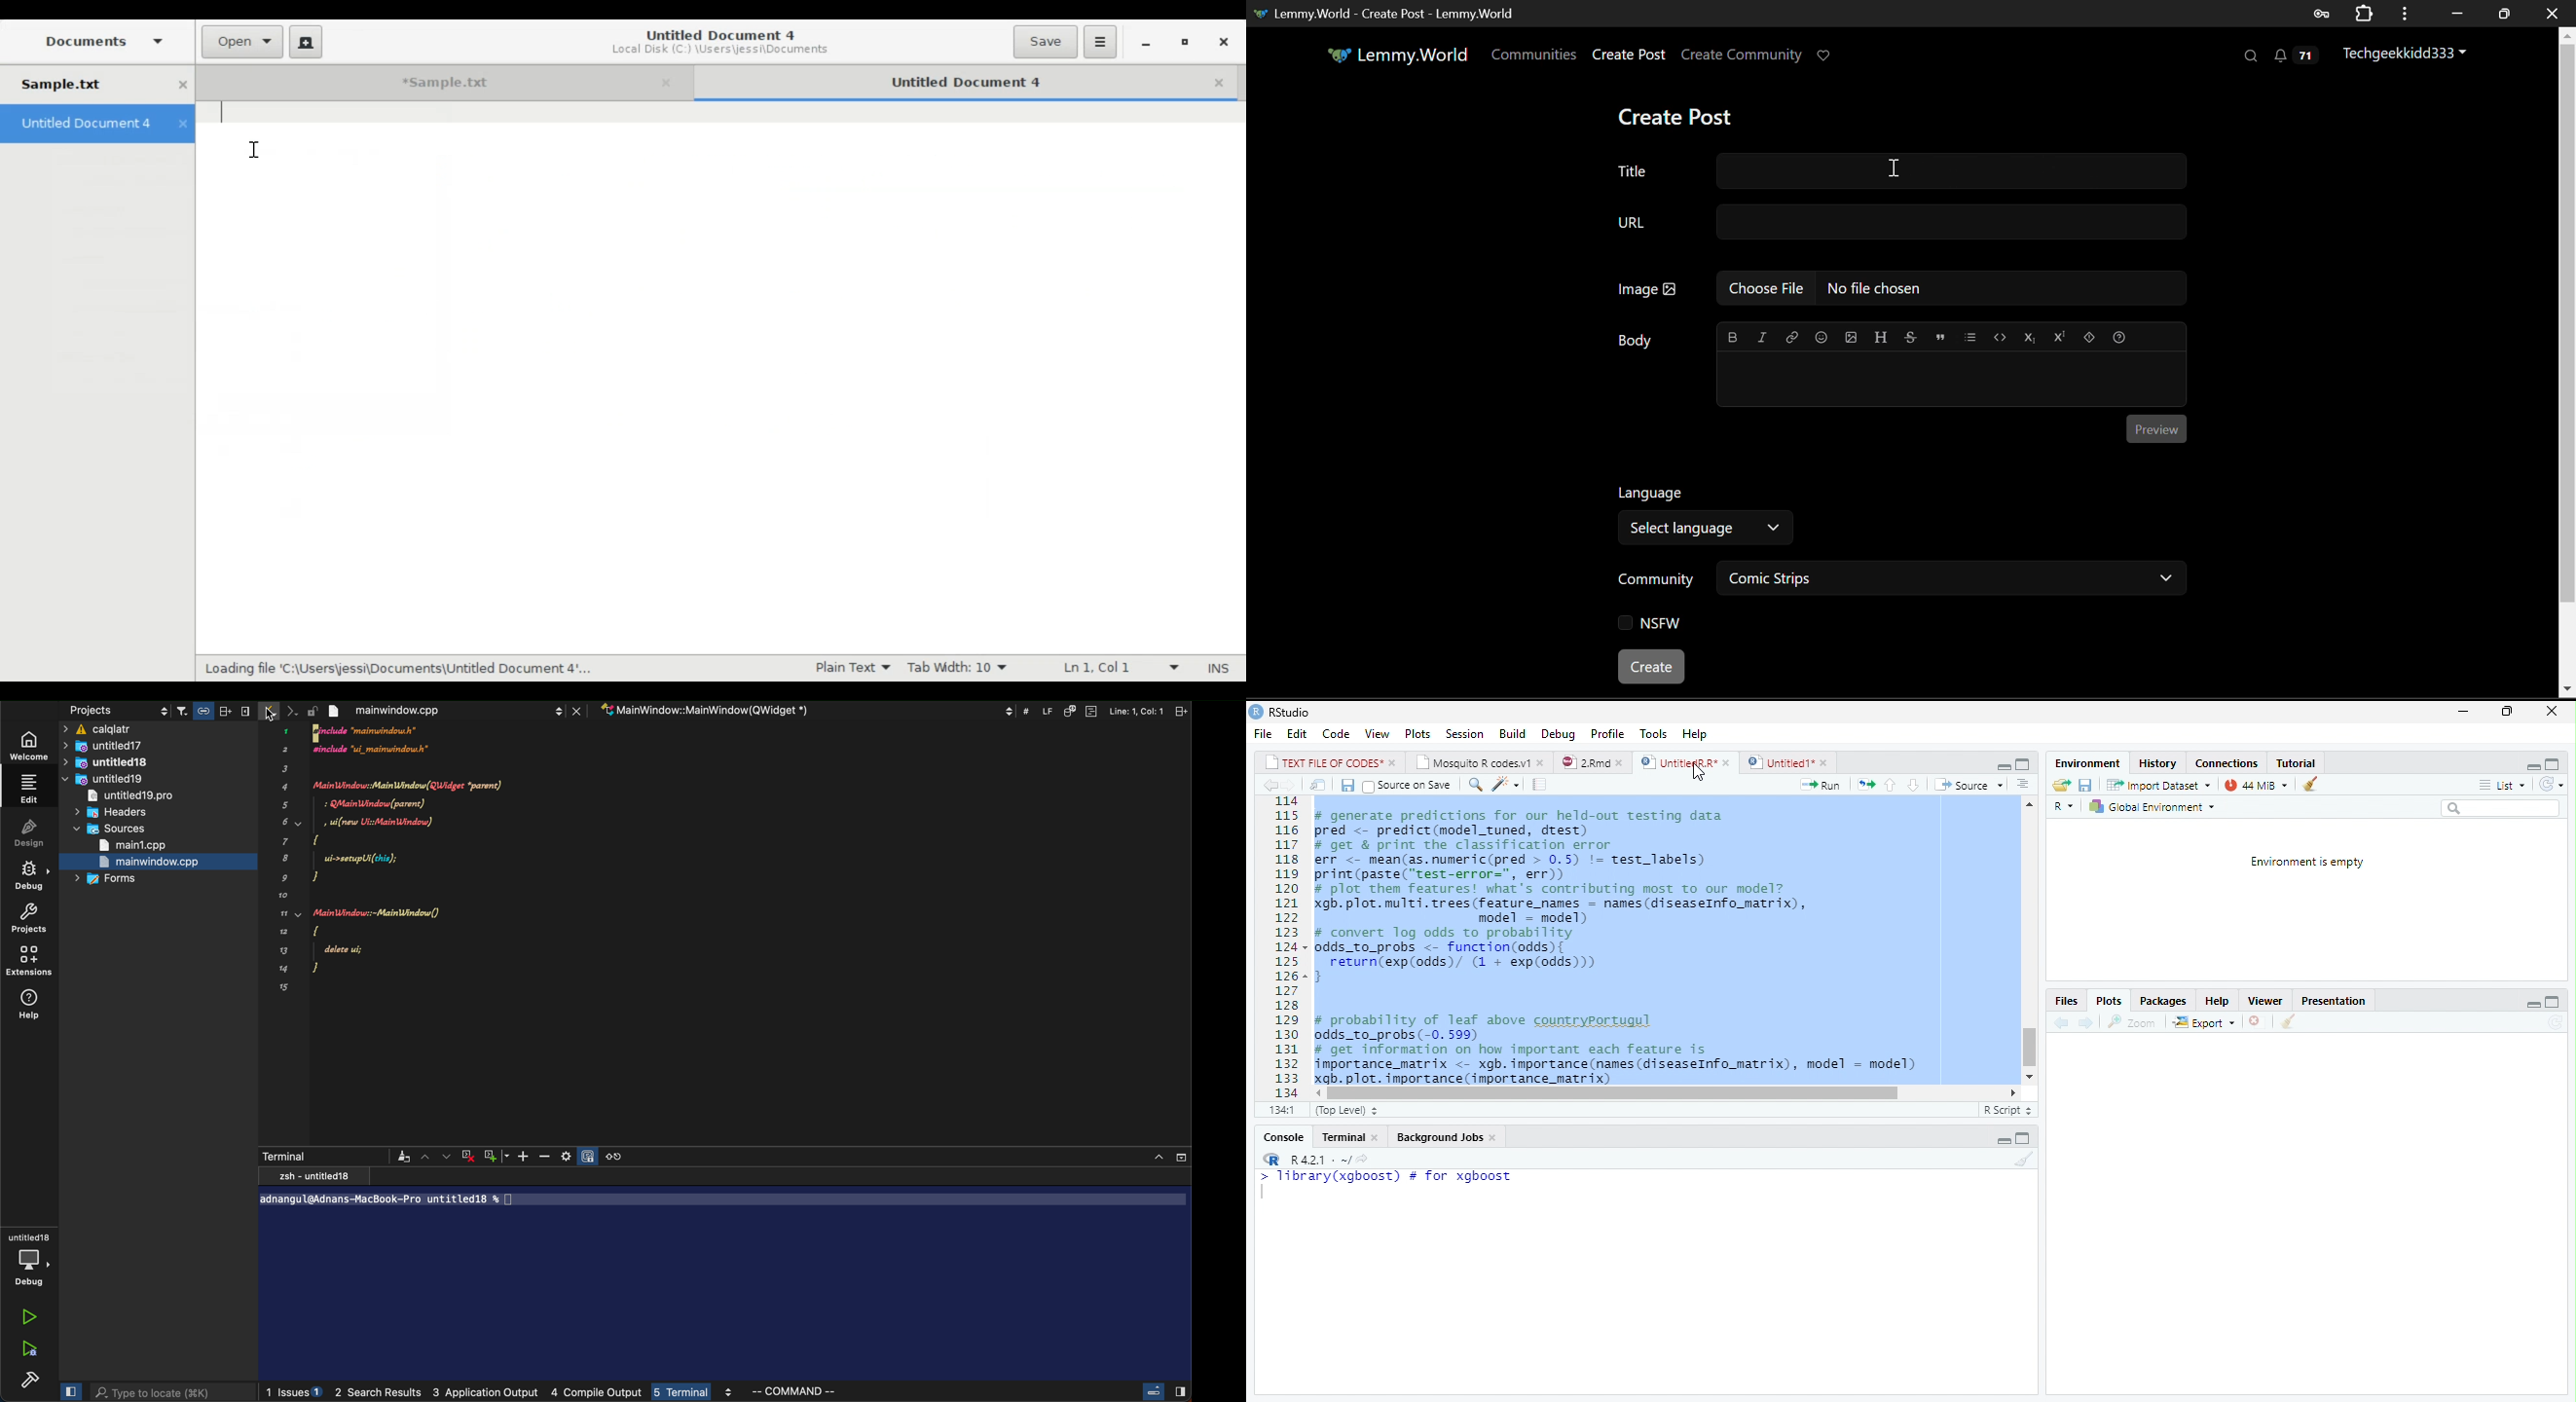 This screenshot has height=1428, width=2576. I want to click on TEXT FILE OF CODES" , so click(1330, 762).